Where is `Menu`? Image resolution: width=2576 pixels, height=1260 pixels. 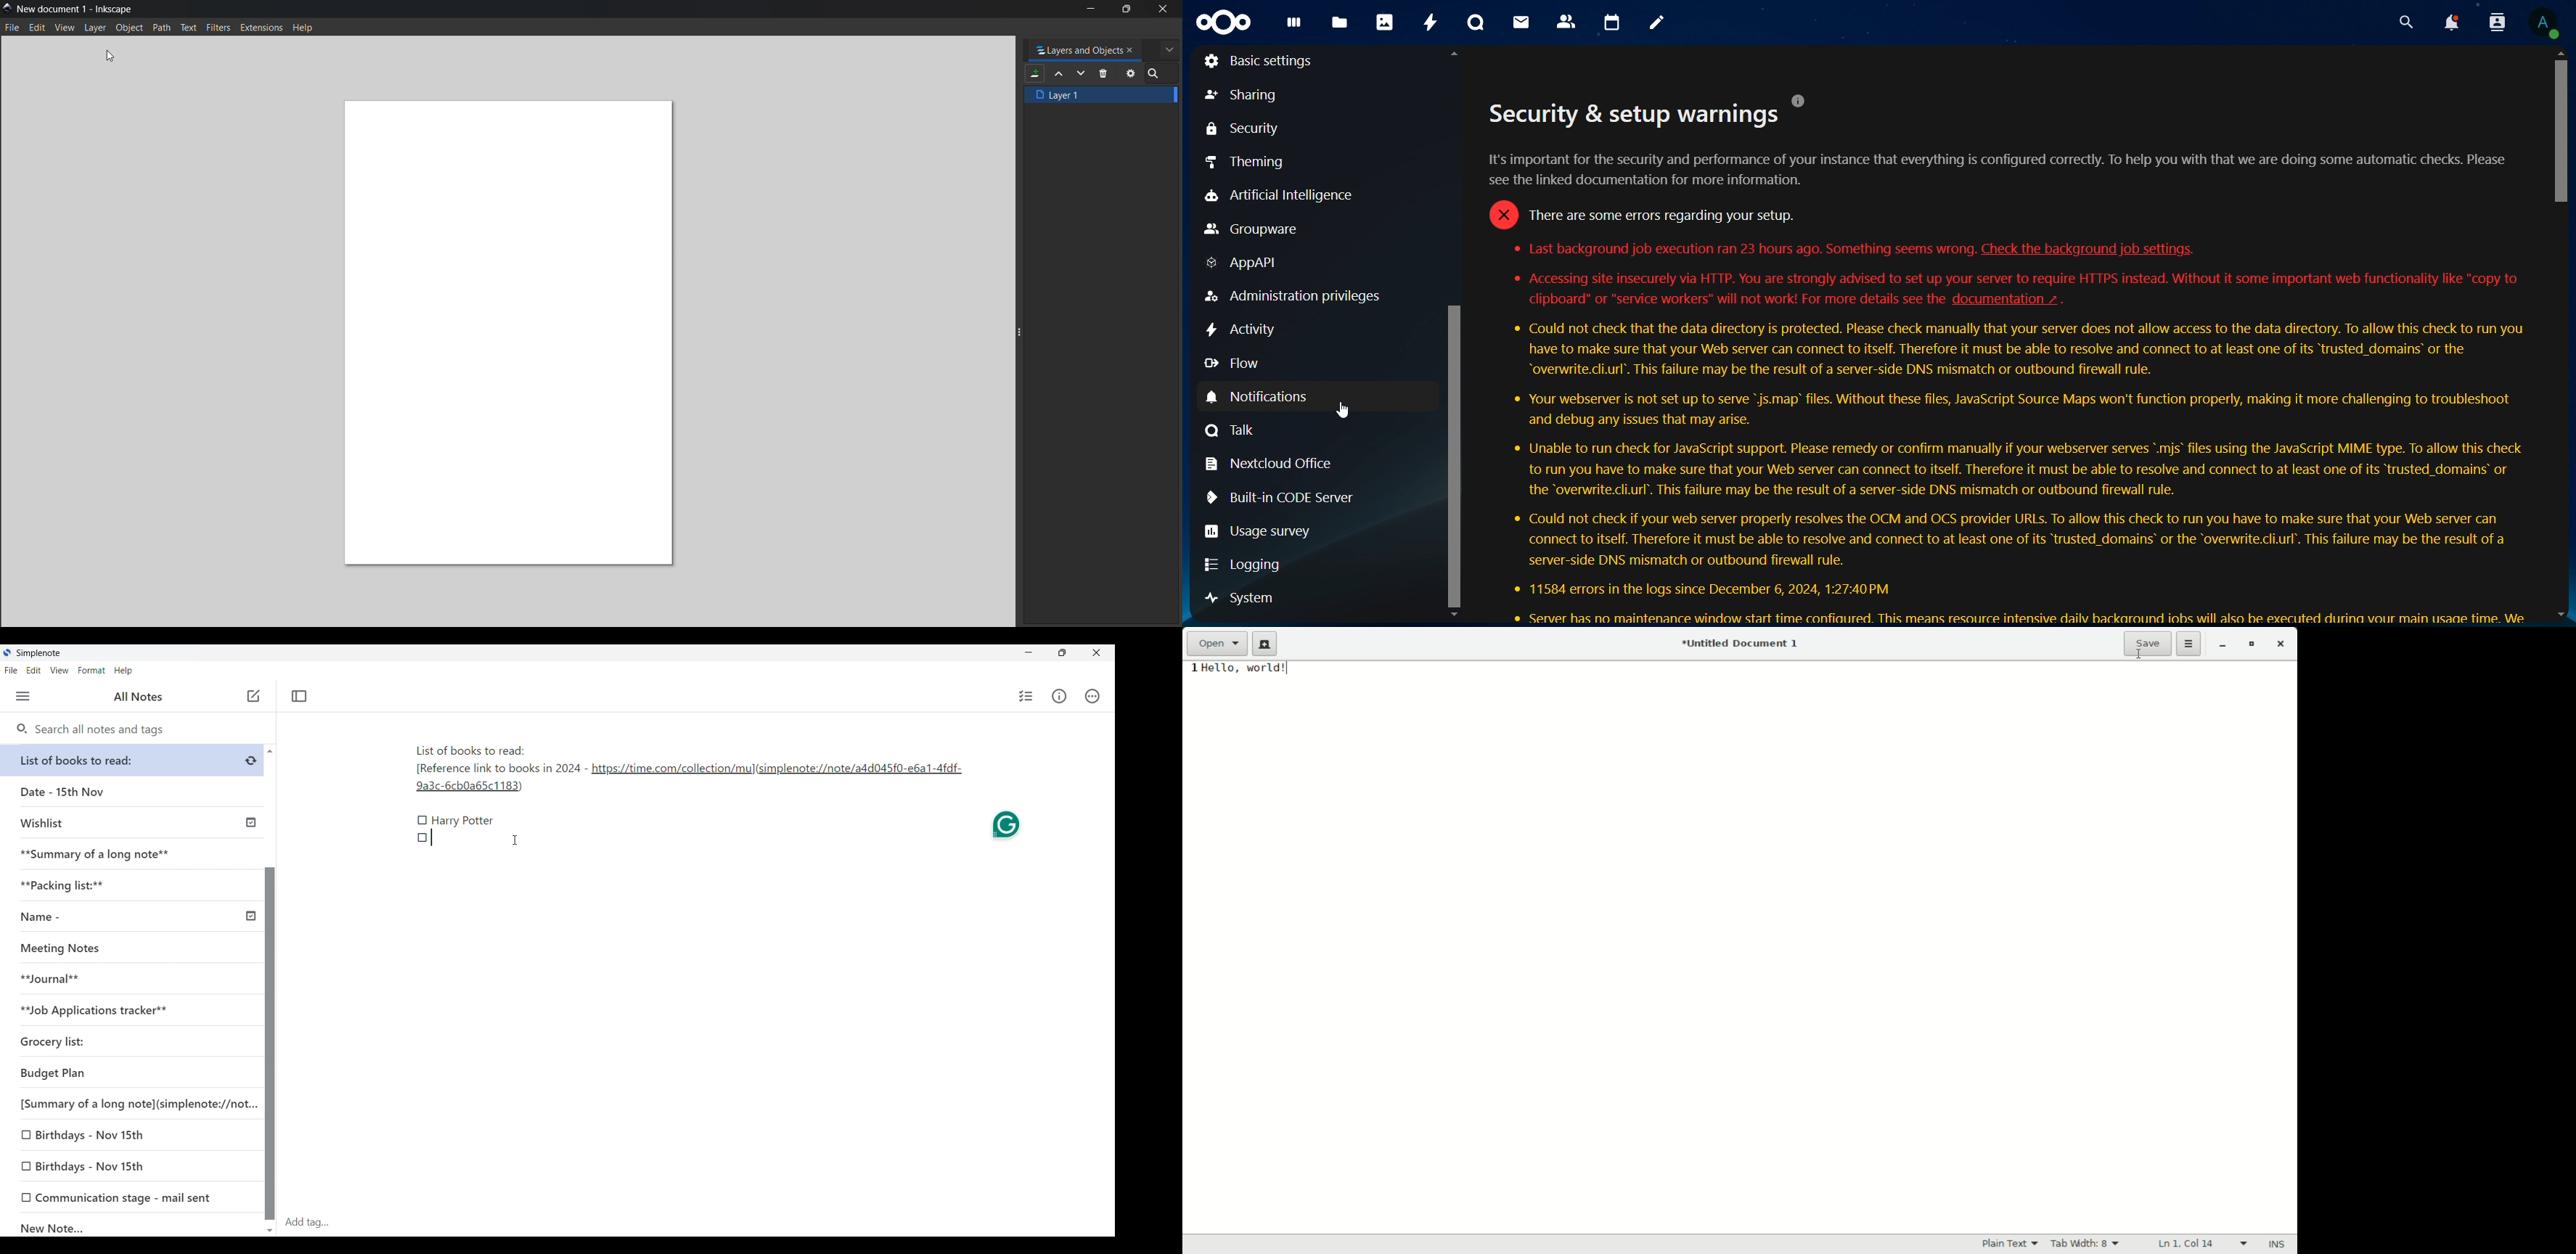
Menu is located at coordinates (23, 697).